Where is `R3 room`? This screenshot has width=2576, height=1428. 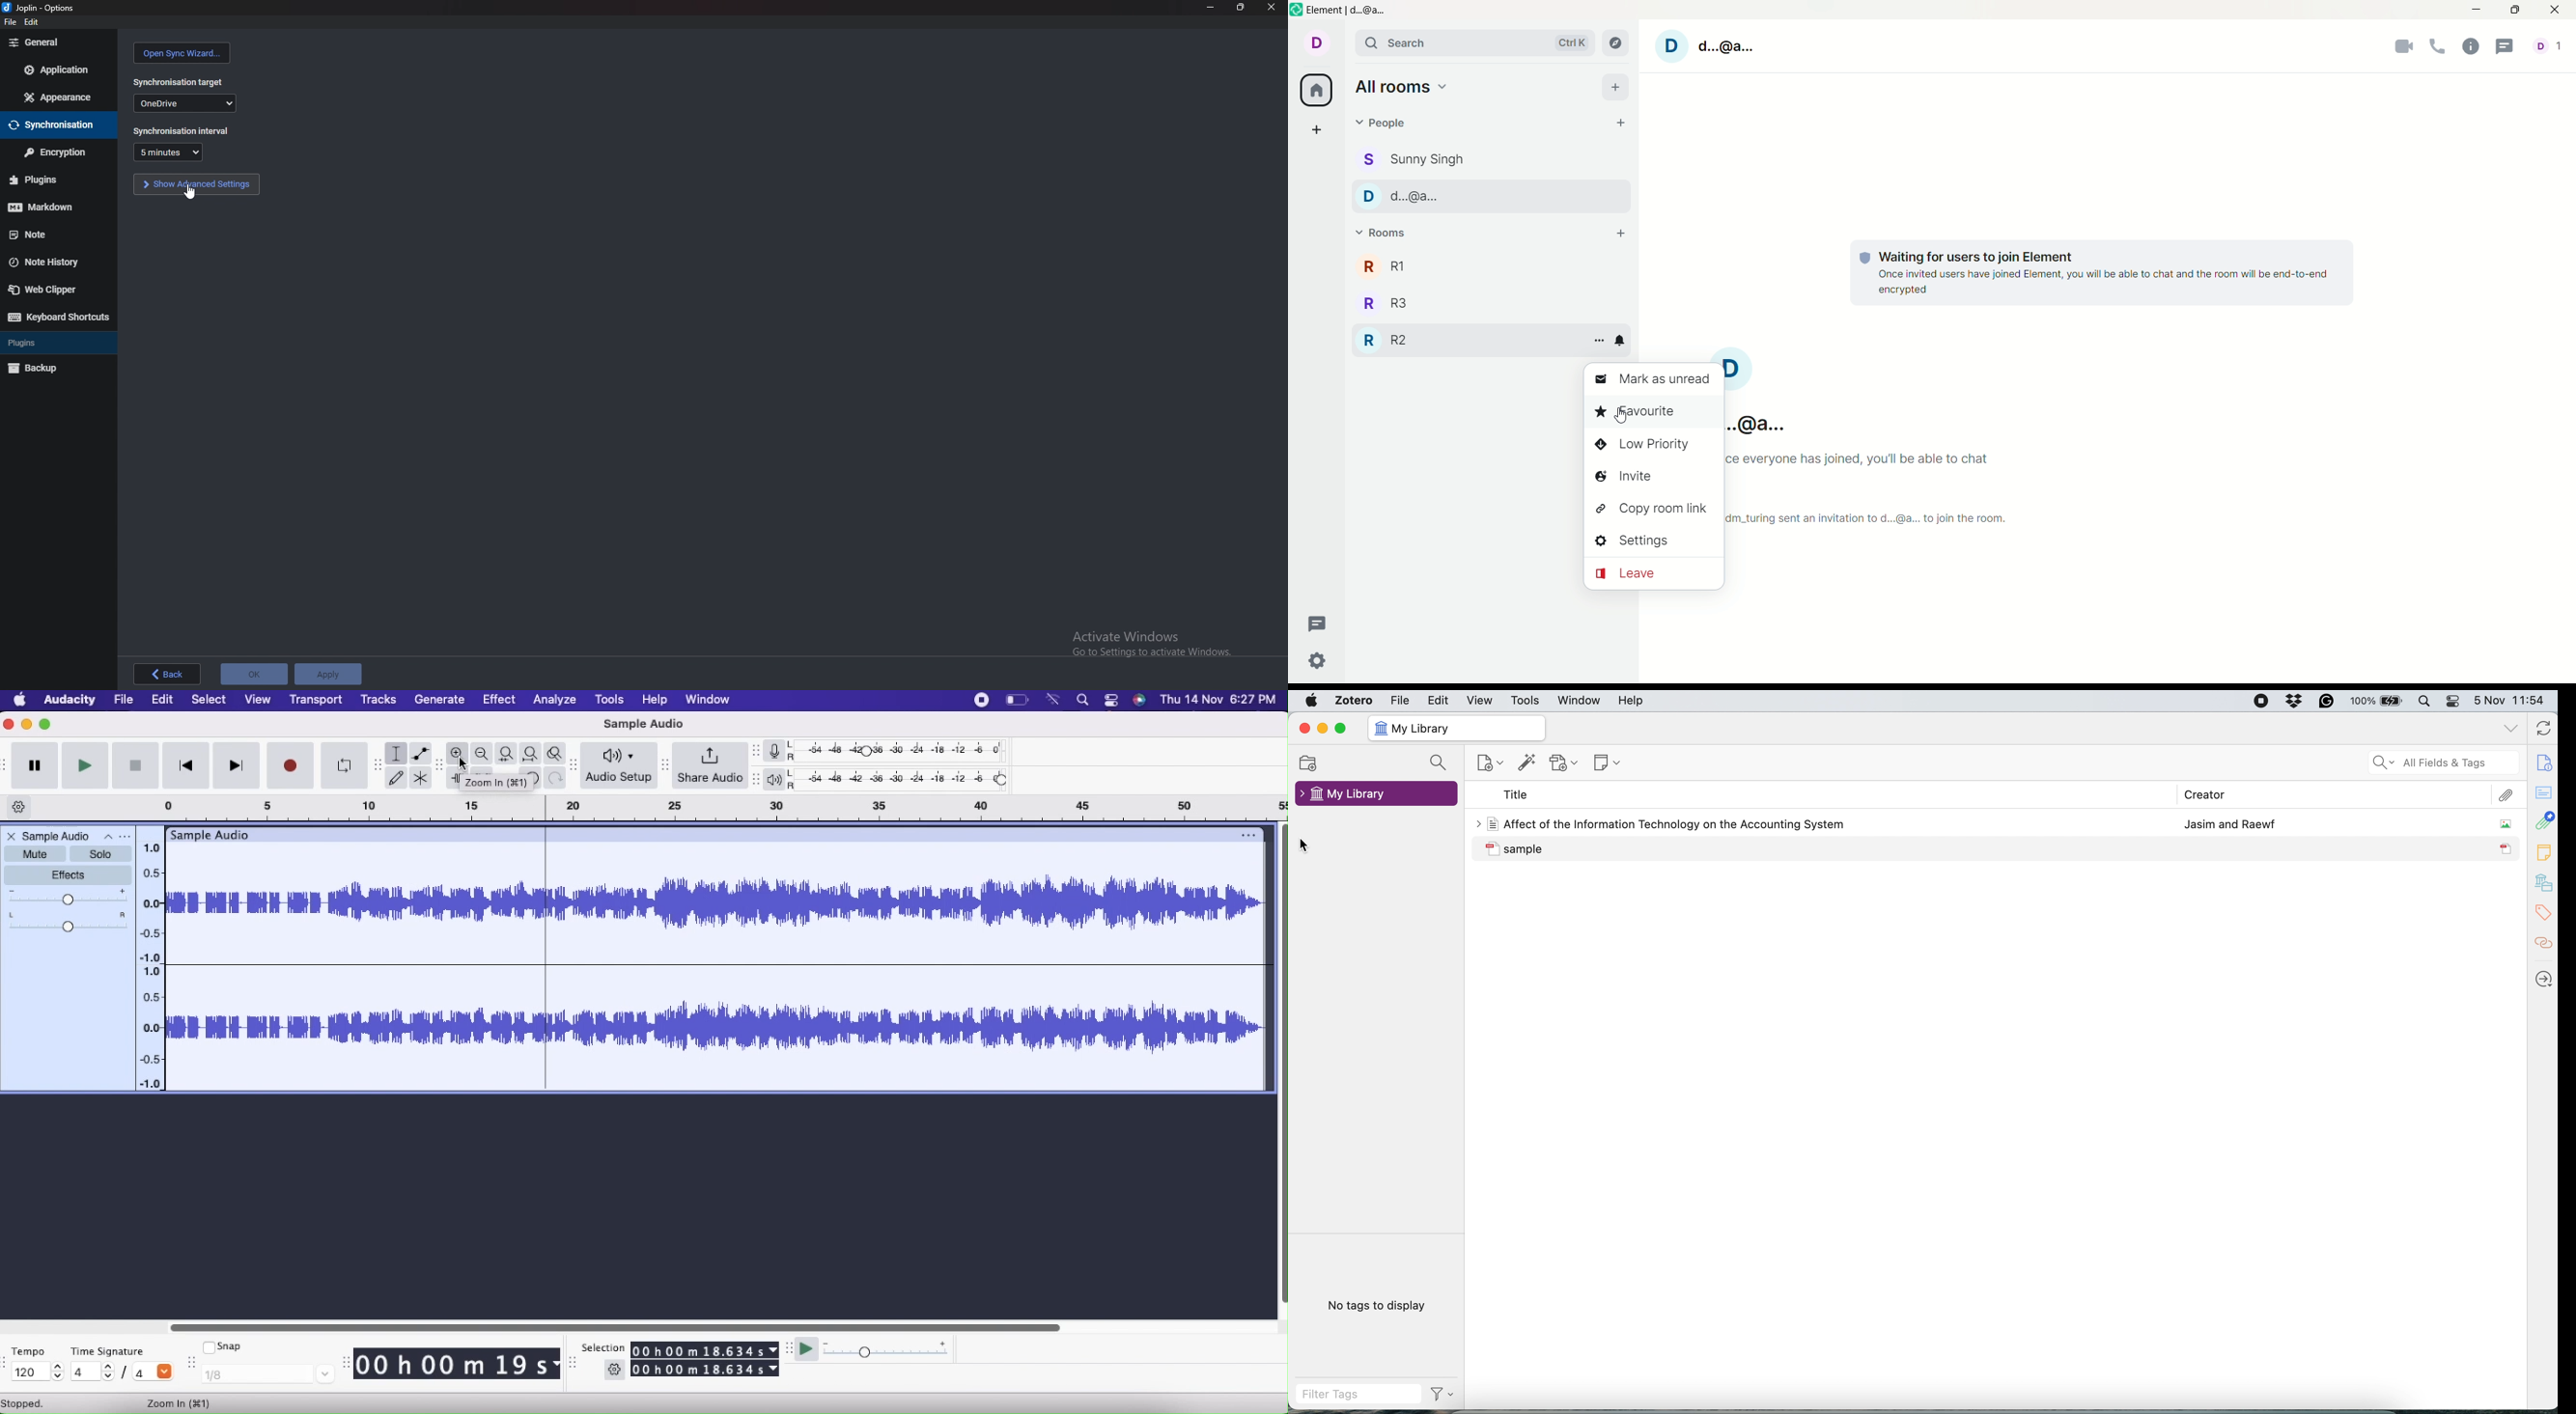 R3 room is located at coordinates (1407, 303).